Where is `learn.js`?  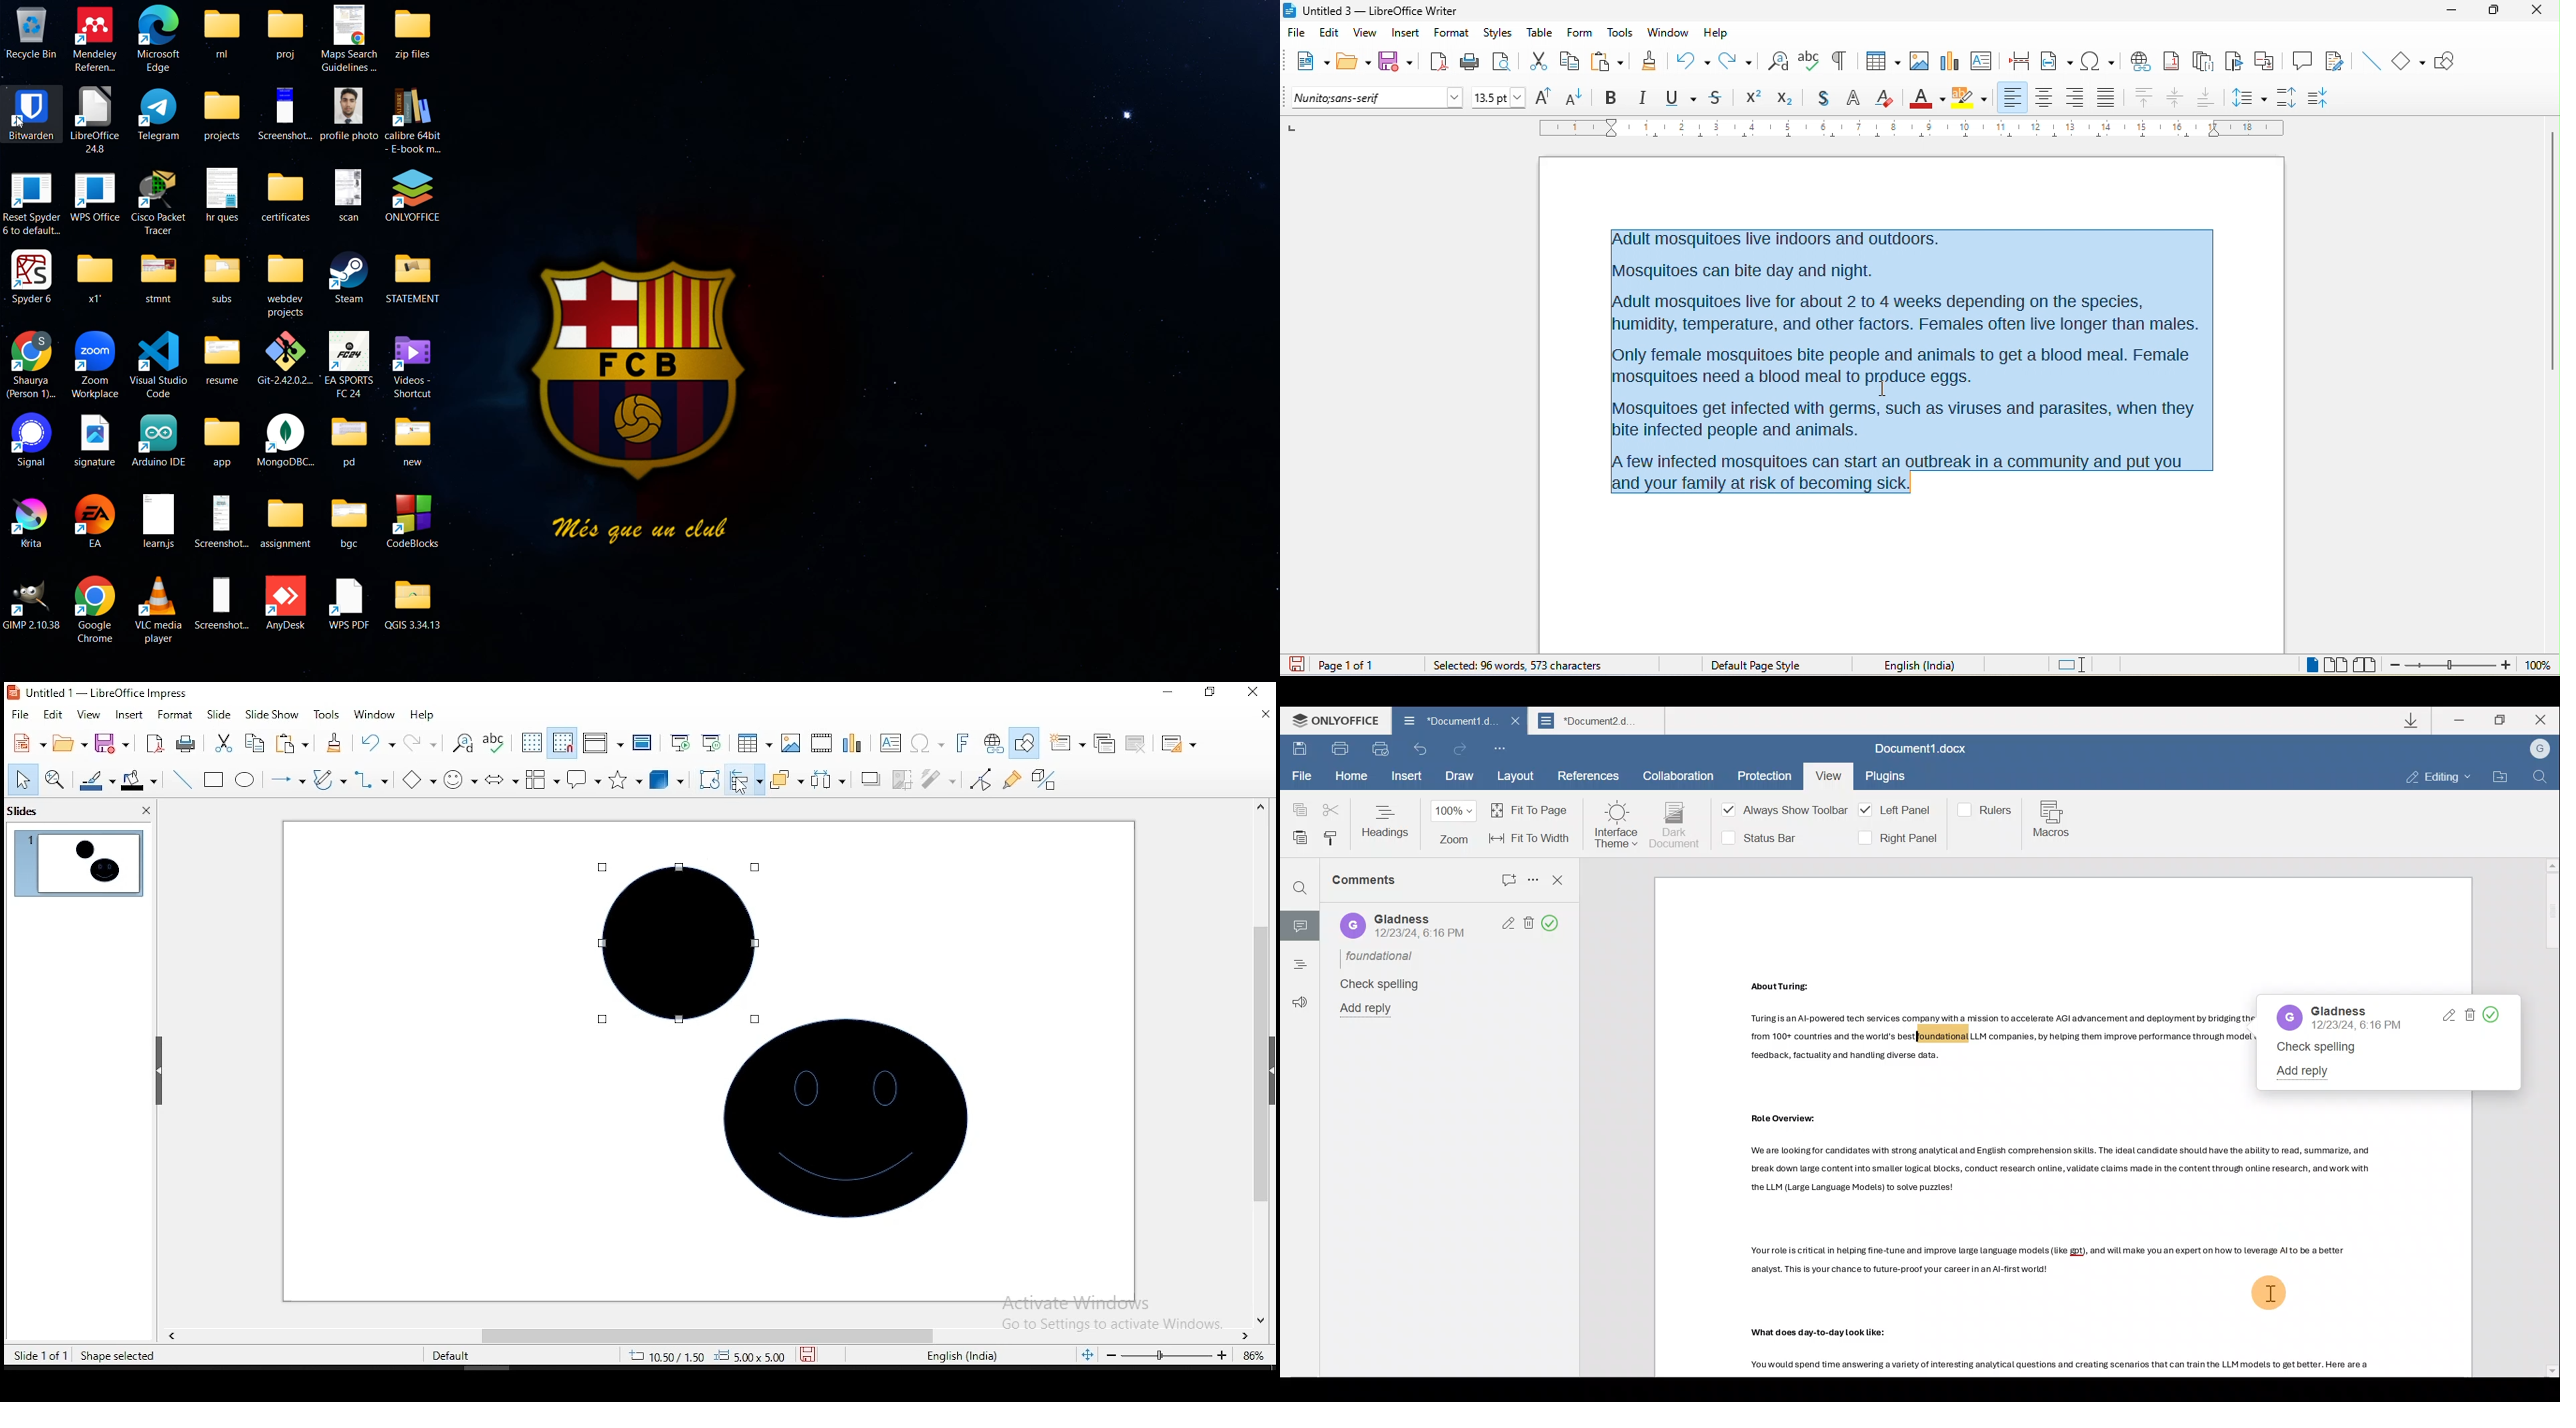 learn.js is located at coordinates (158, 522).